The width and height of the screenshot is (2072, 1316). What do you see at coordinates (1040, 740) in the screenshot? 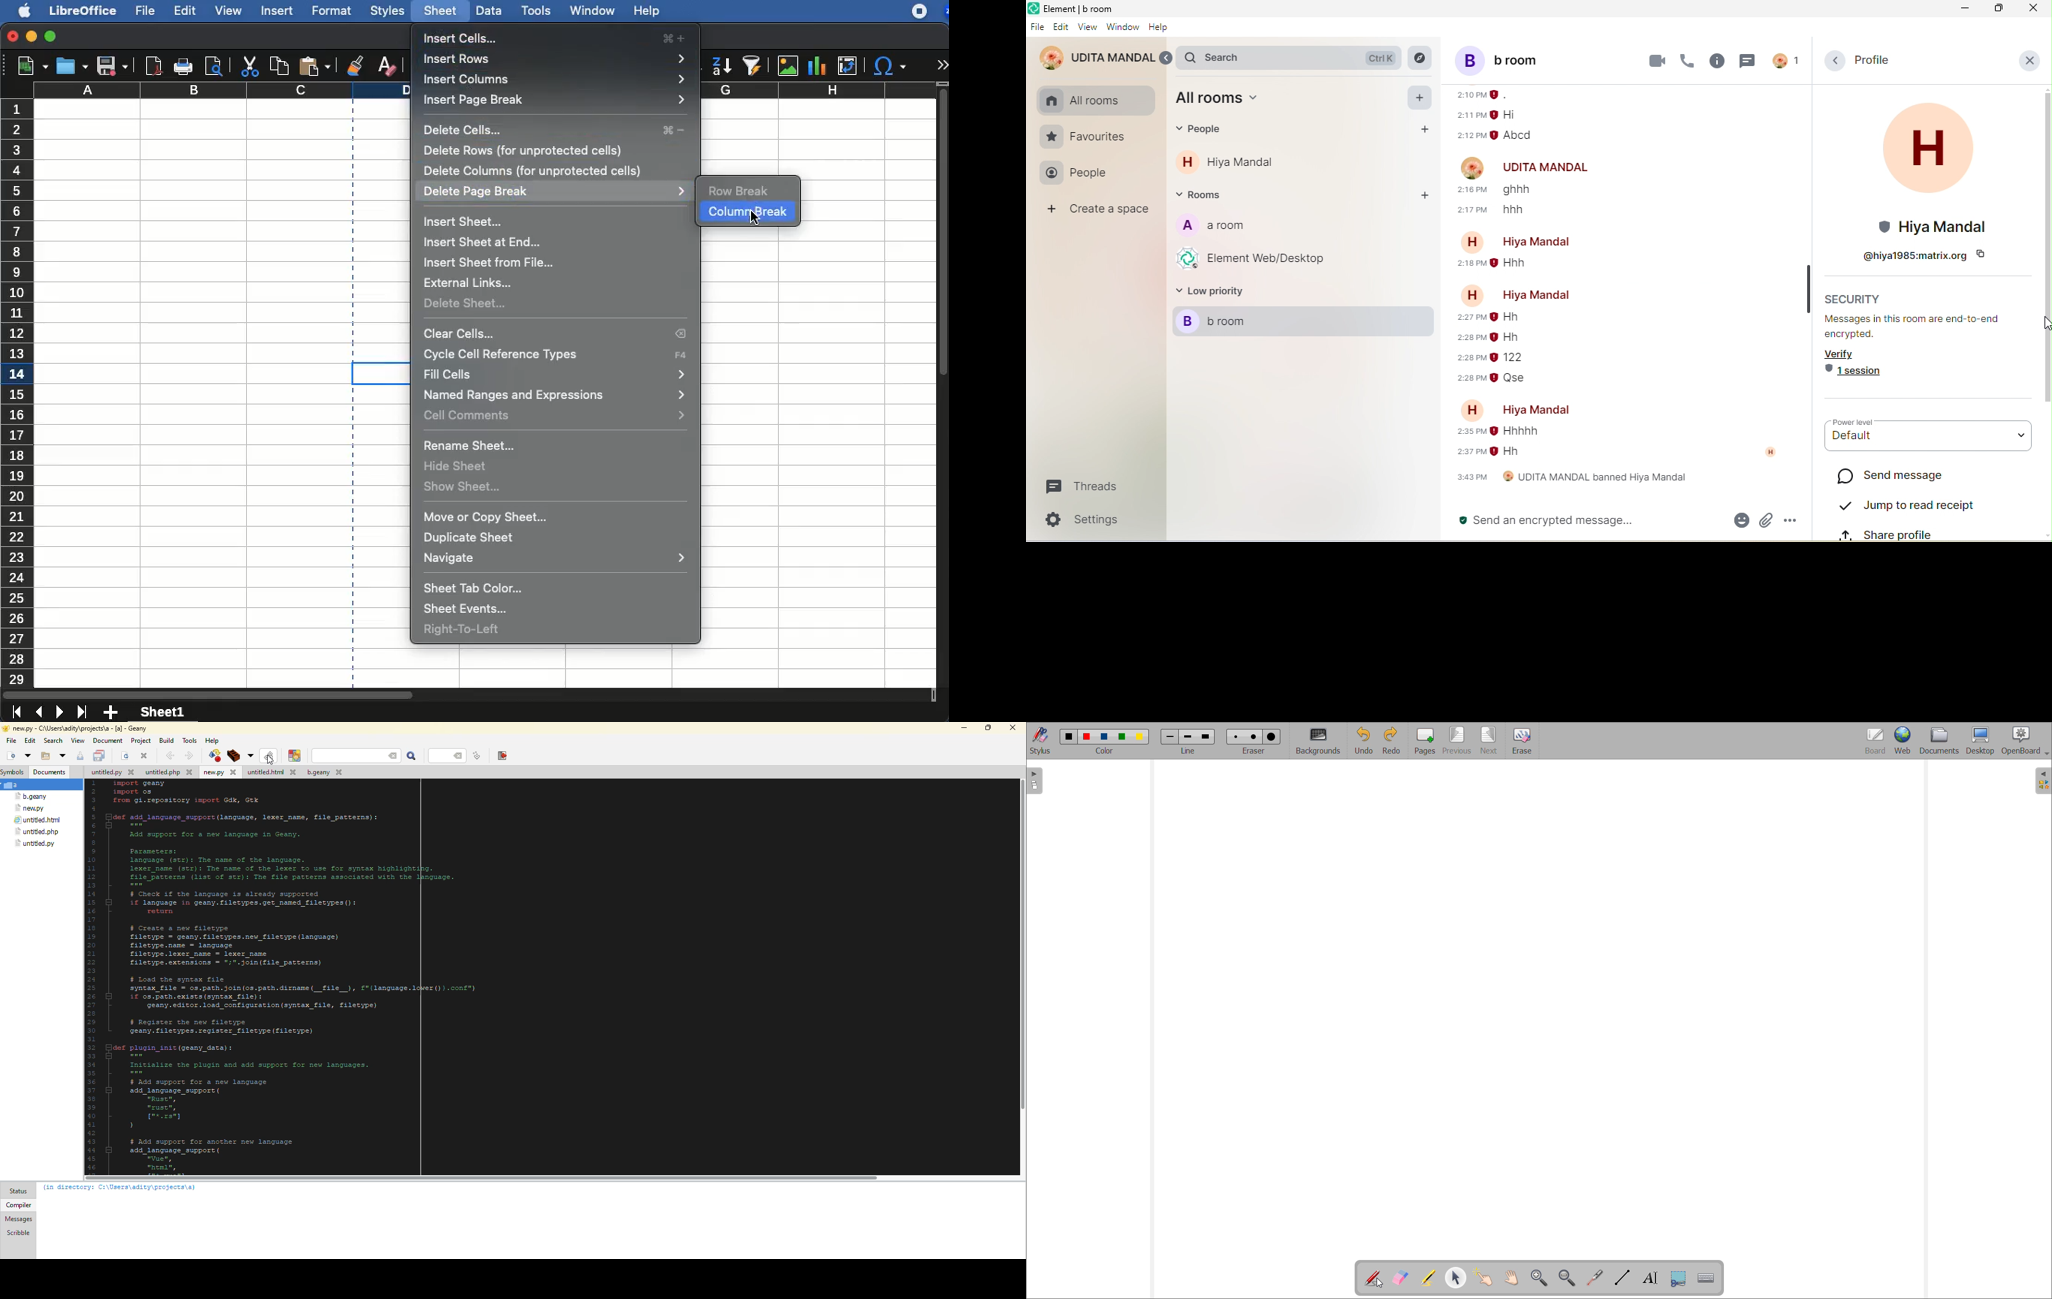
I see `toggle stylus` at bounding box center [1040, 740].